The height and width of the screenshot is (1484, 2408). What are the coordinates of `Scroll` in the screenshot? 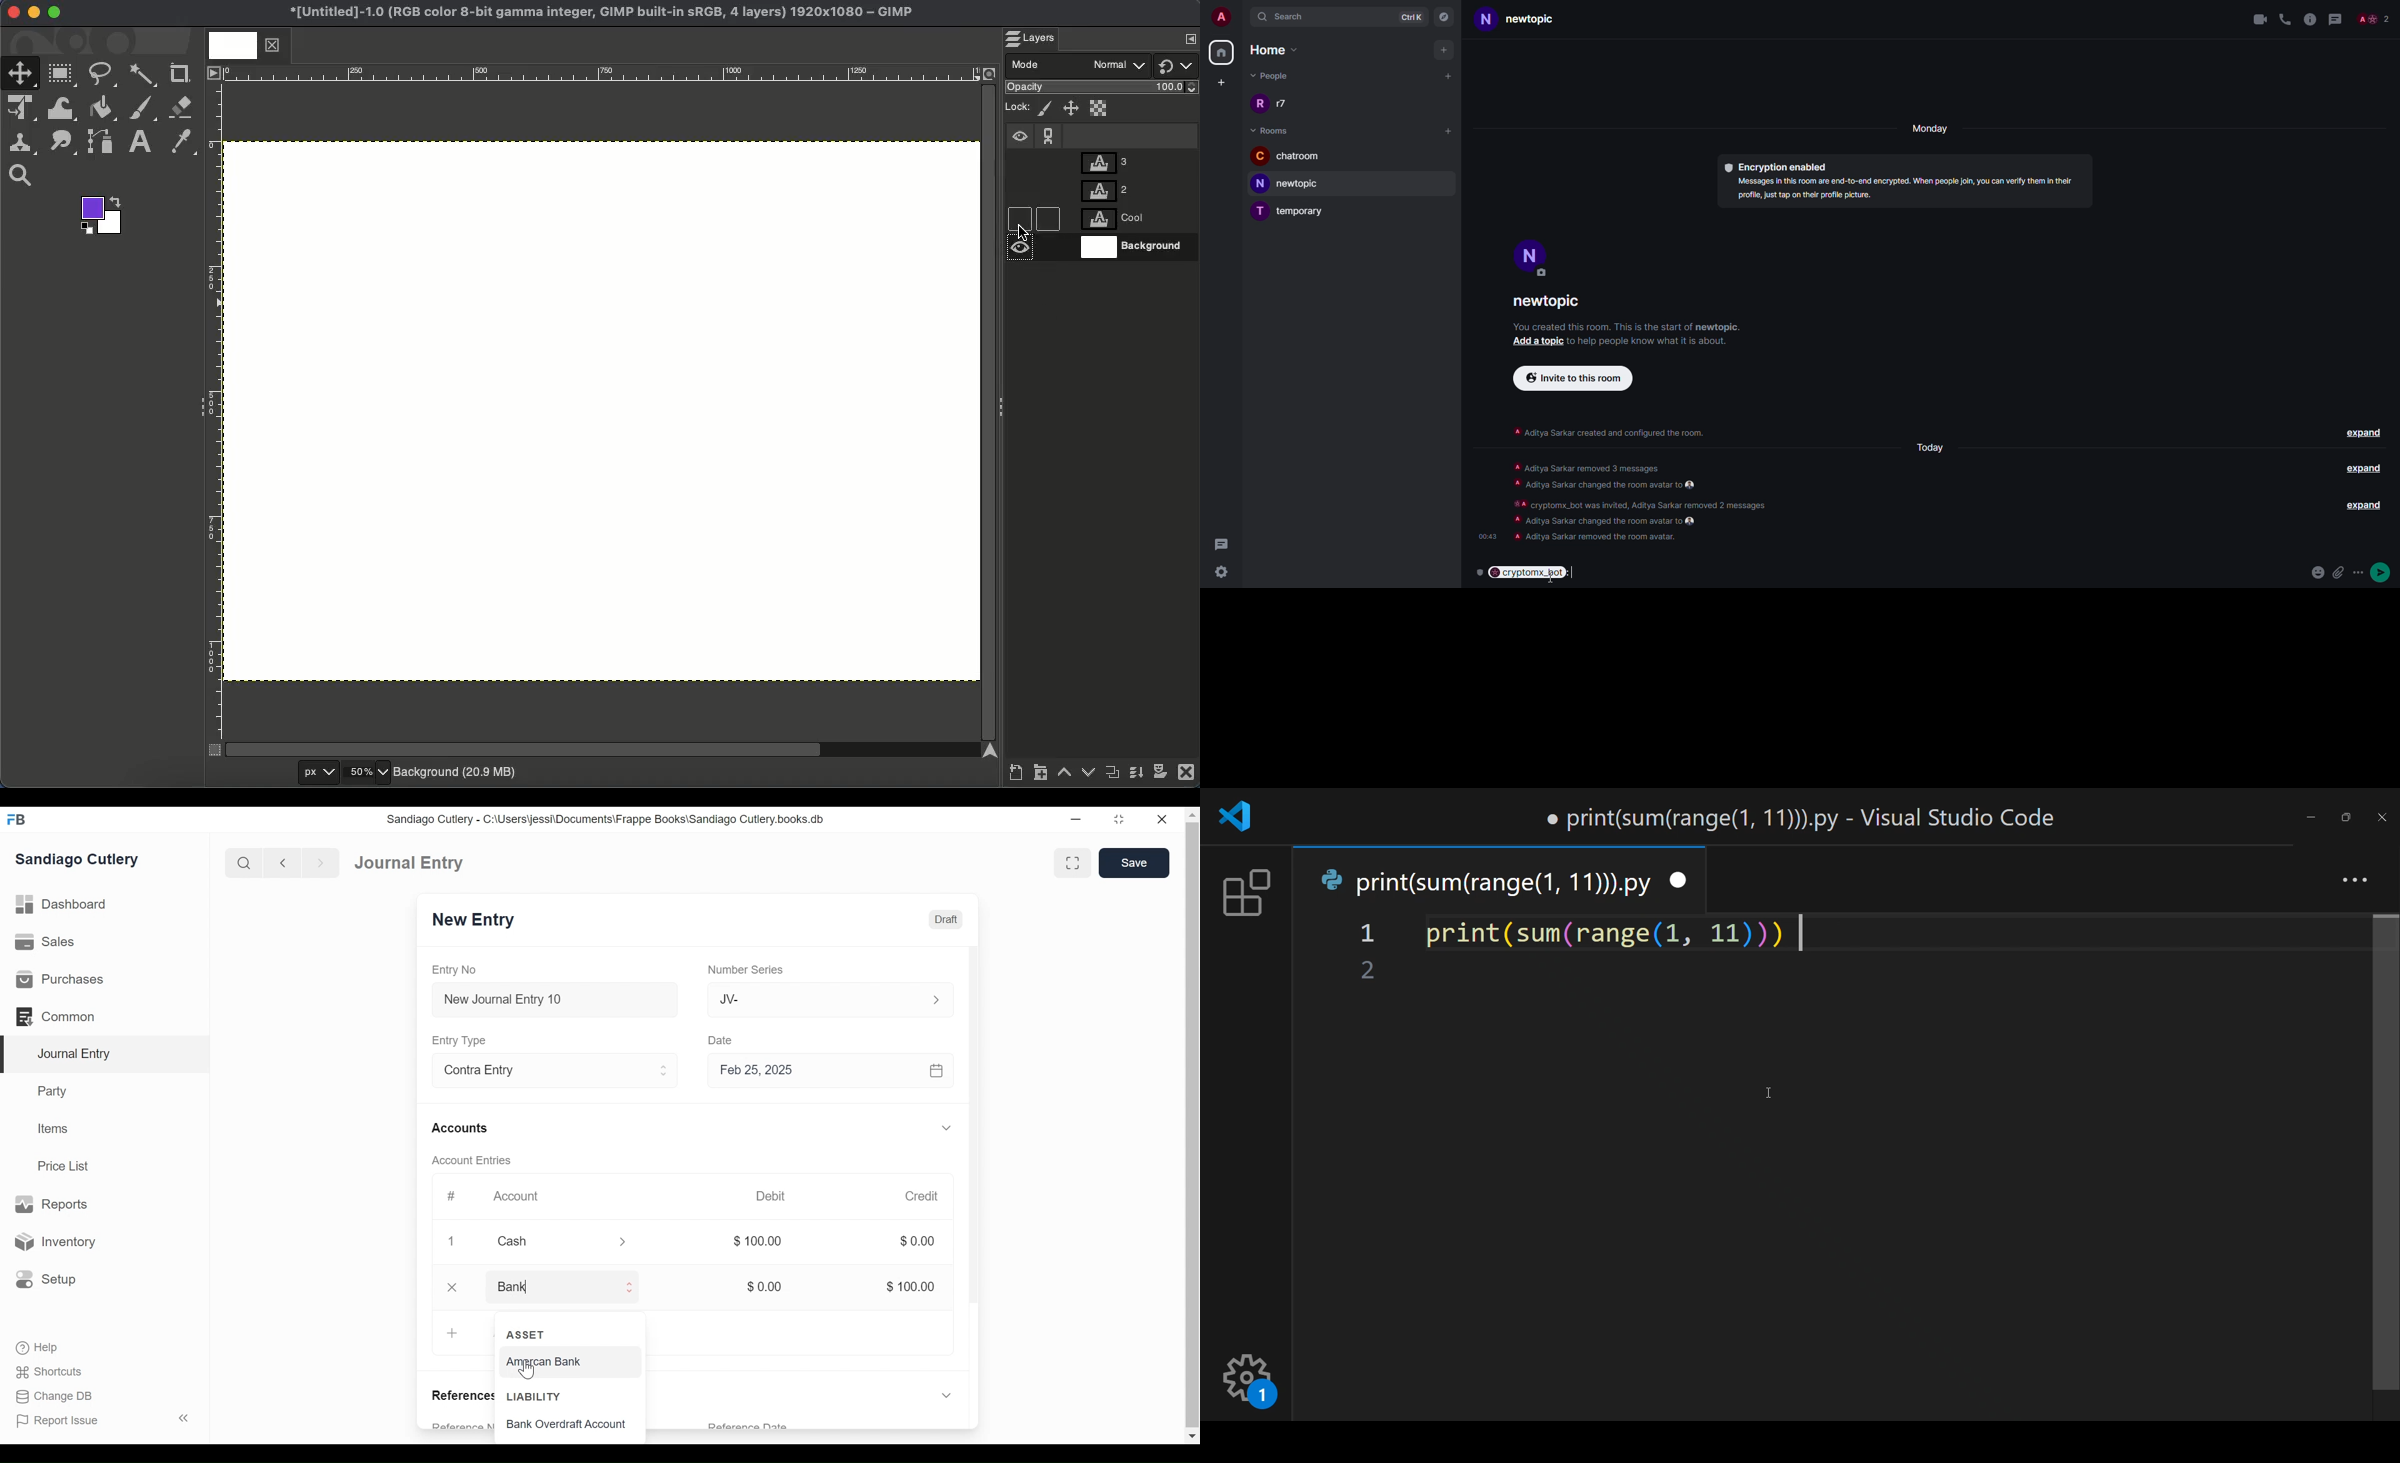 It's located at (603, 750).